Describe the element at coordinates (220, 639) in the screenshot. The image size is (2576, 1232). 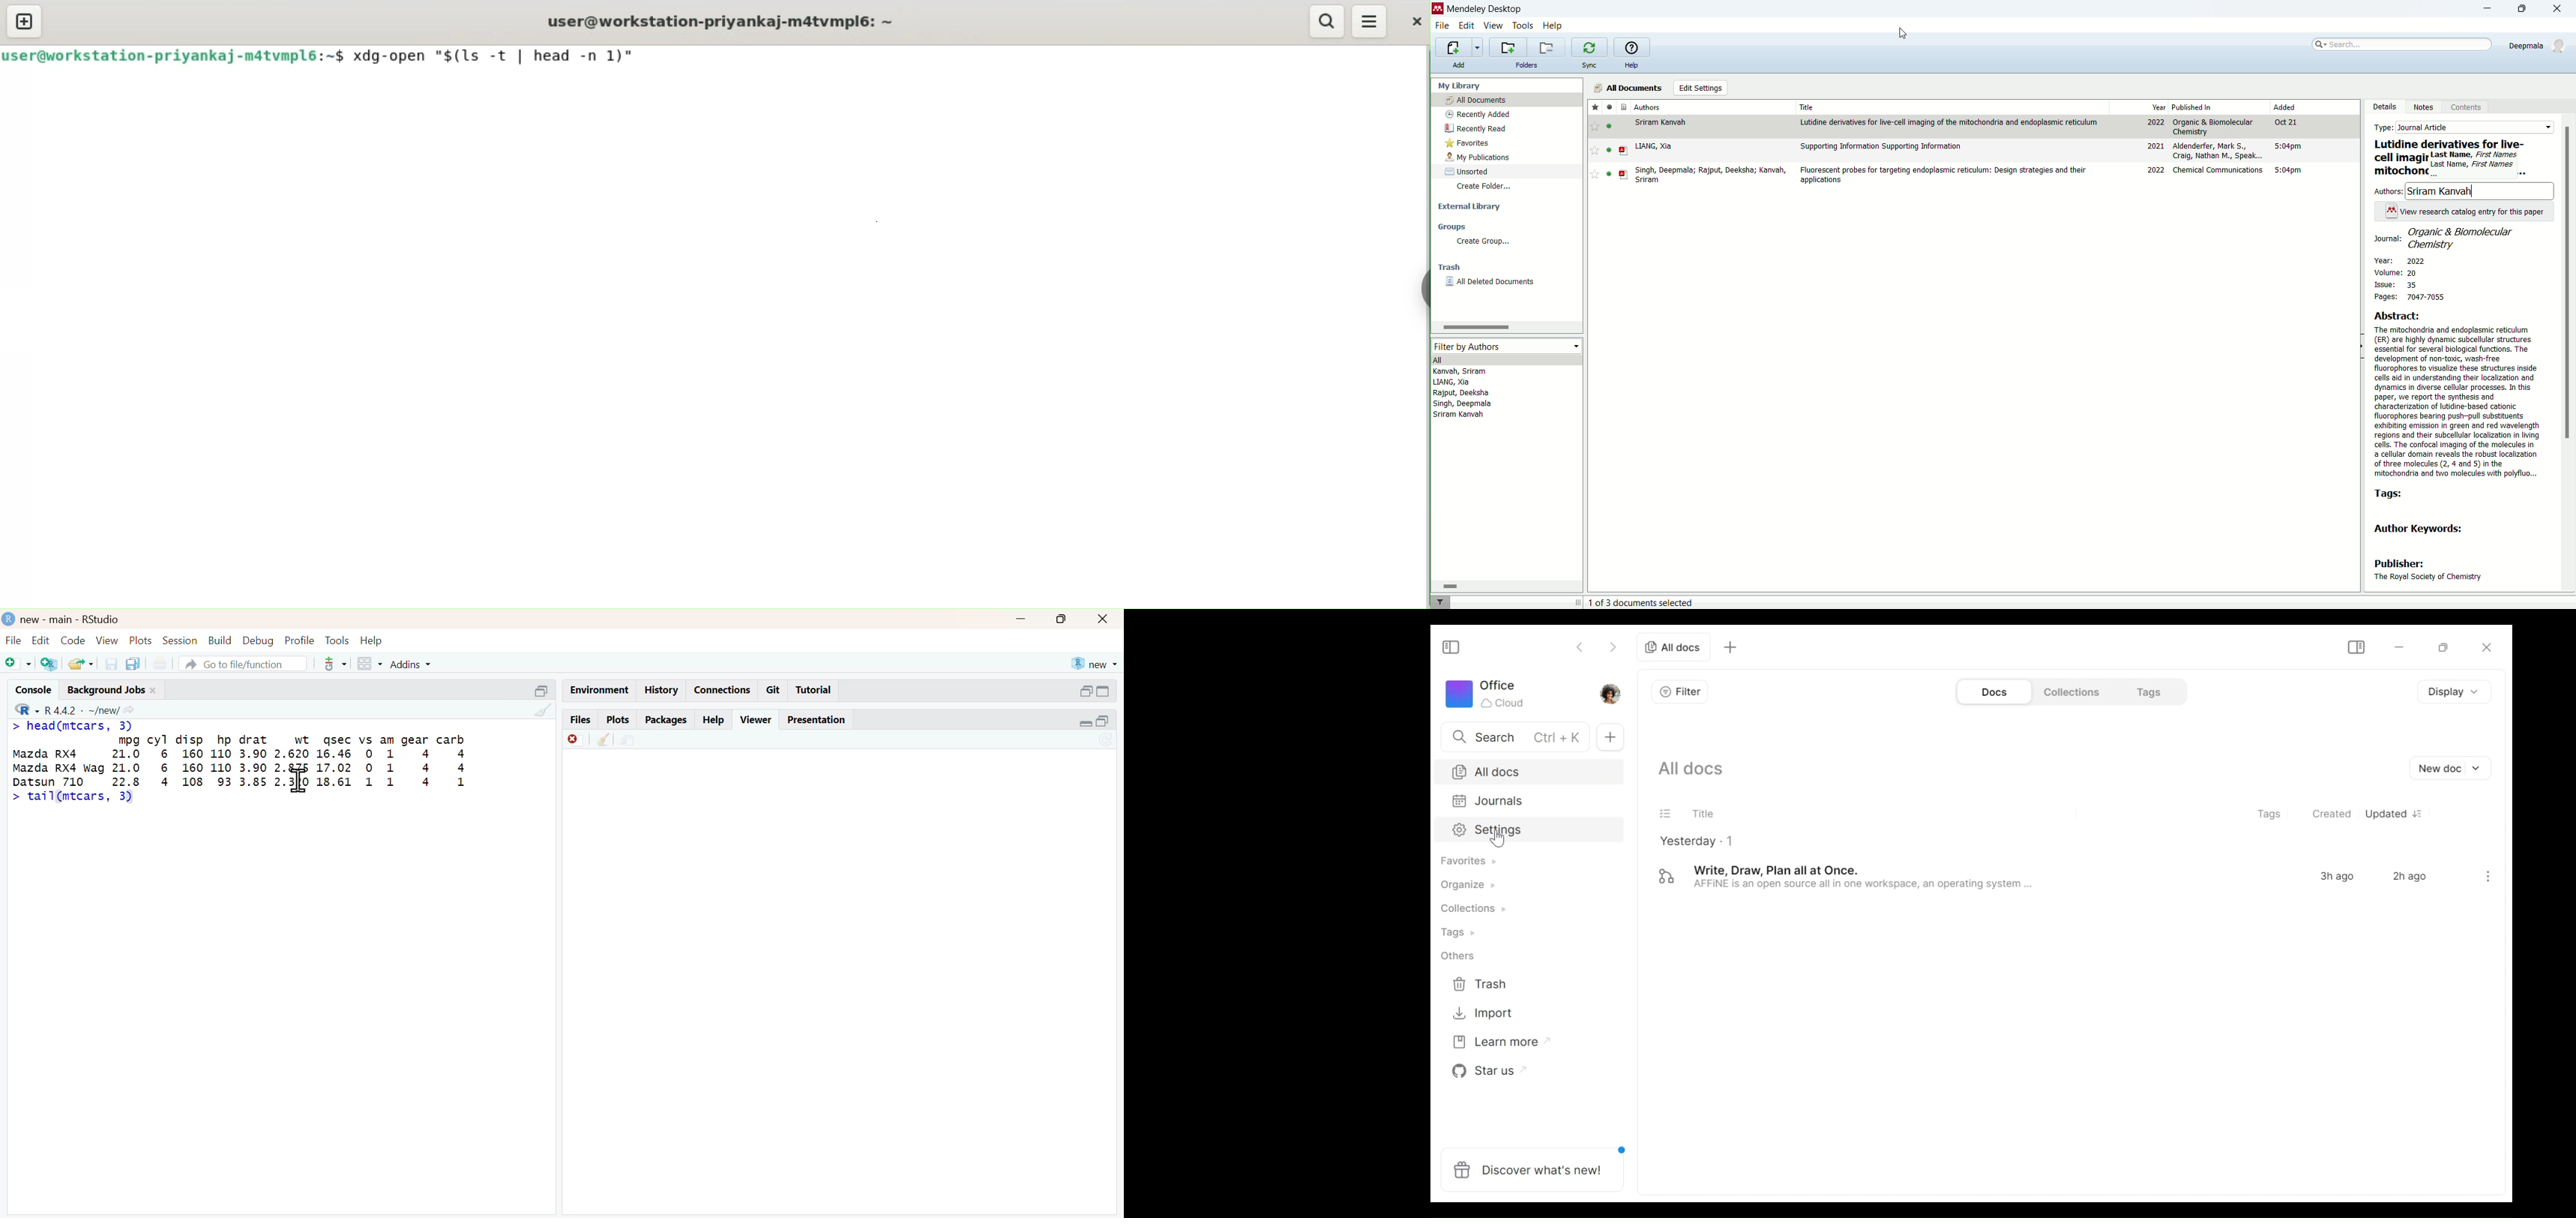
I see `Build` at that location.